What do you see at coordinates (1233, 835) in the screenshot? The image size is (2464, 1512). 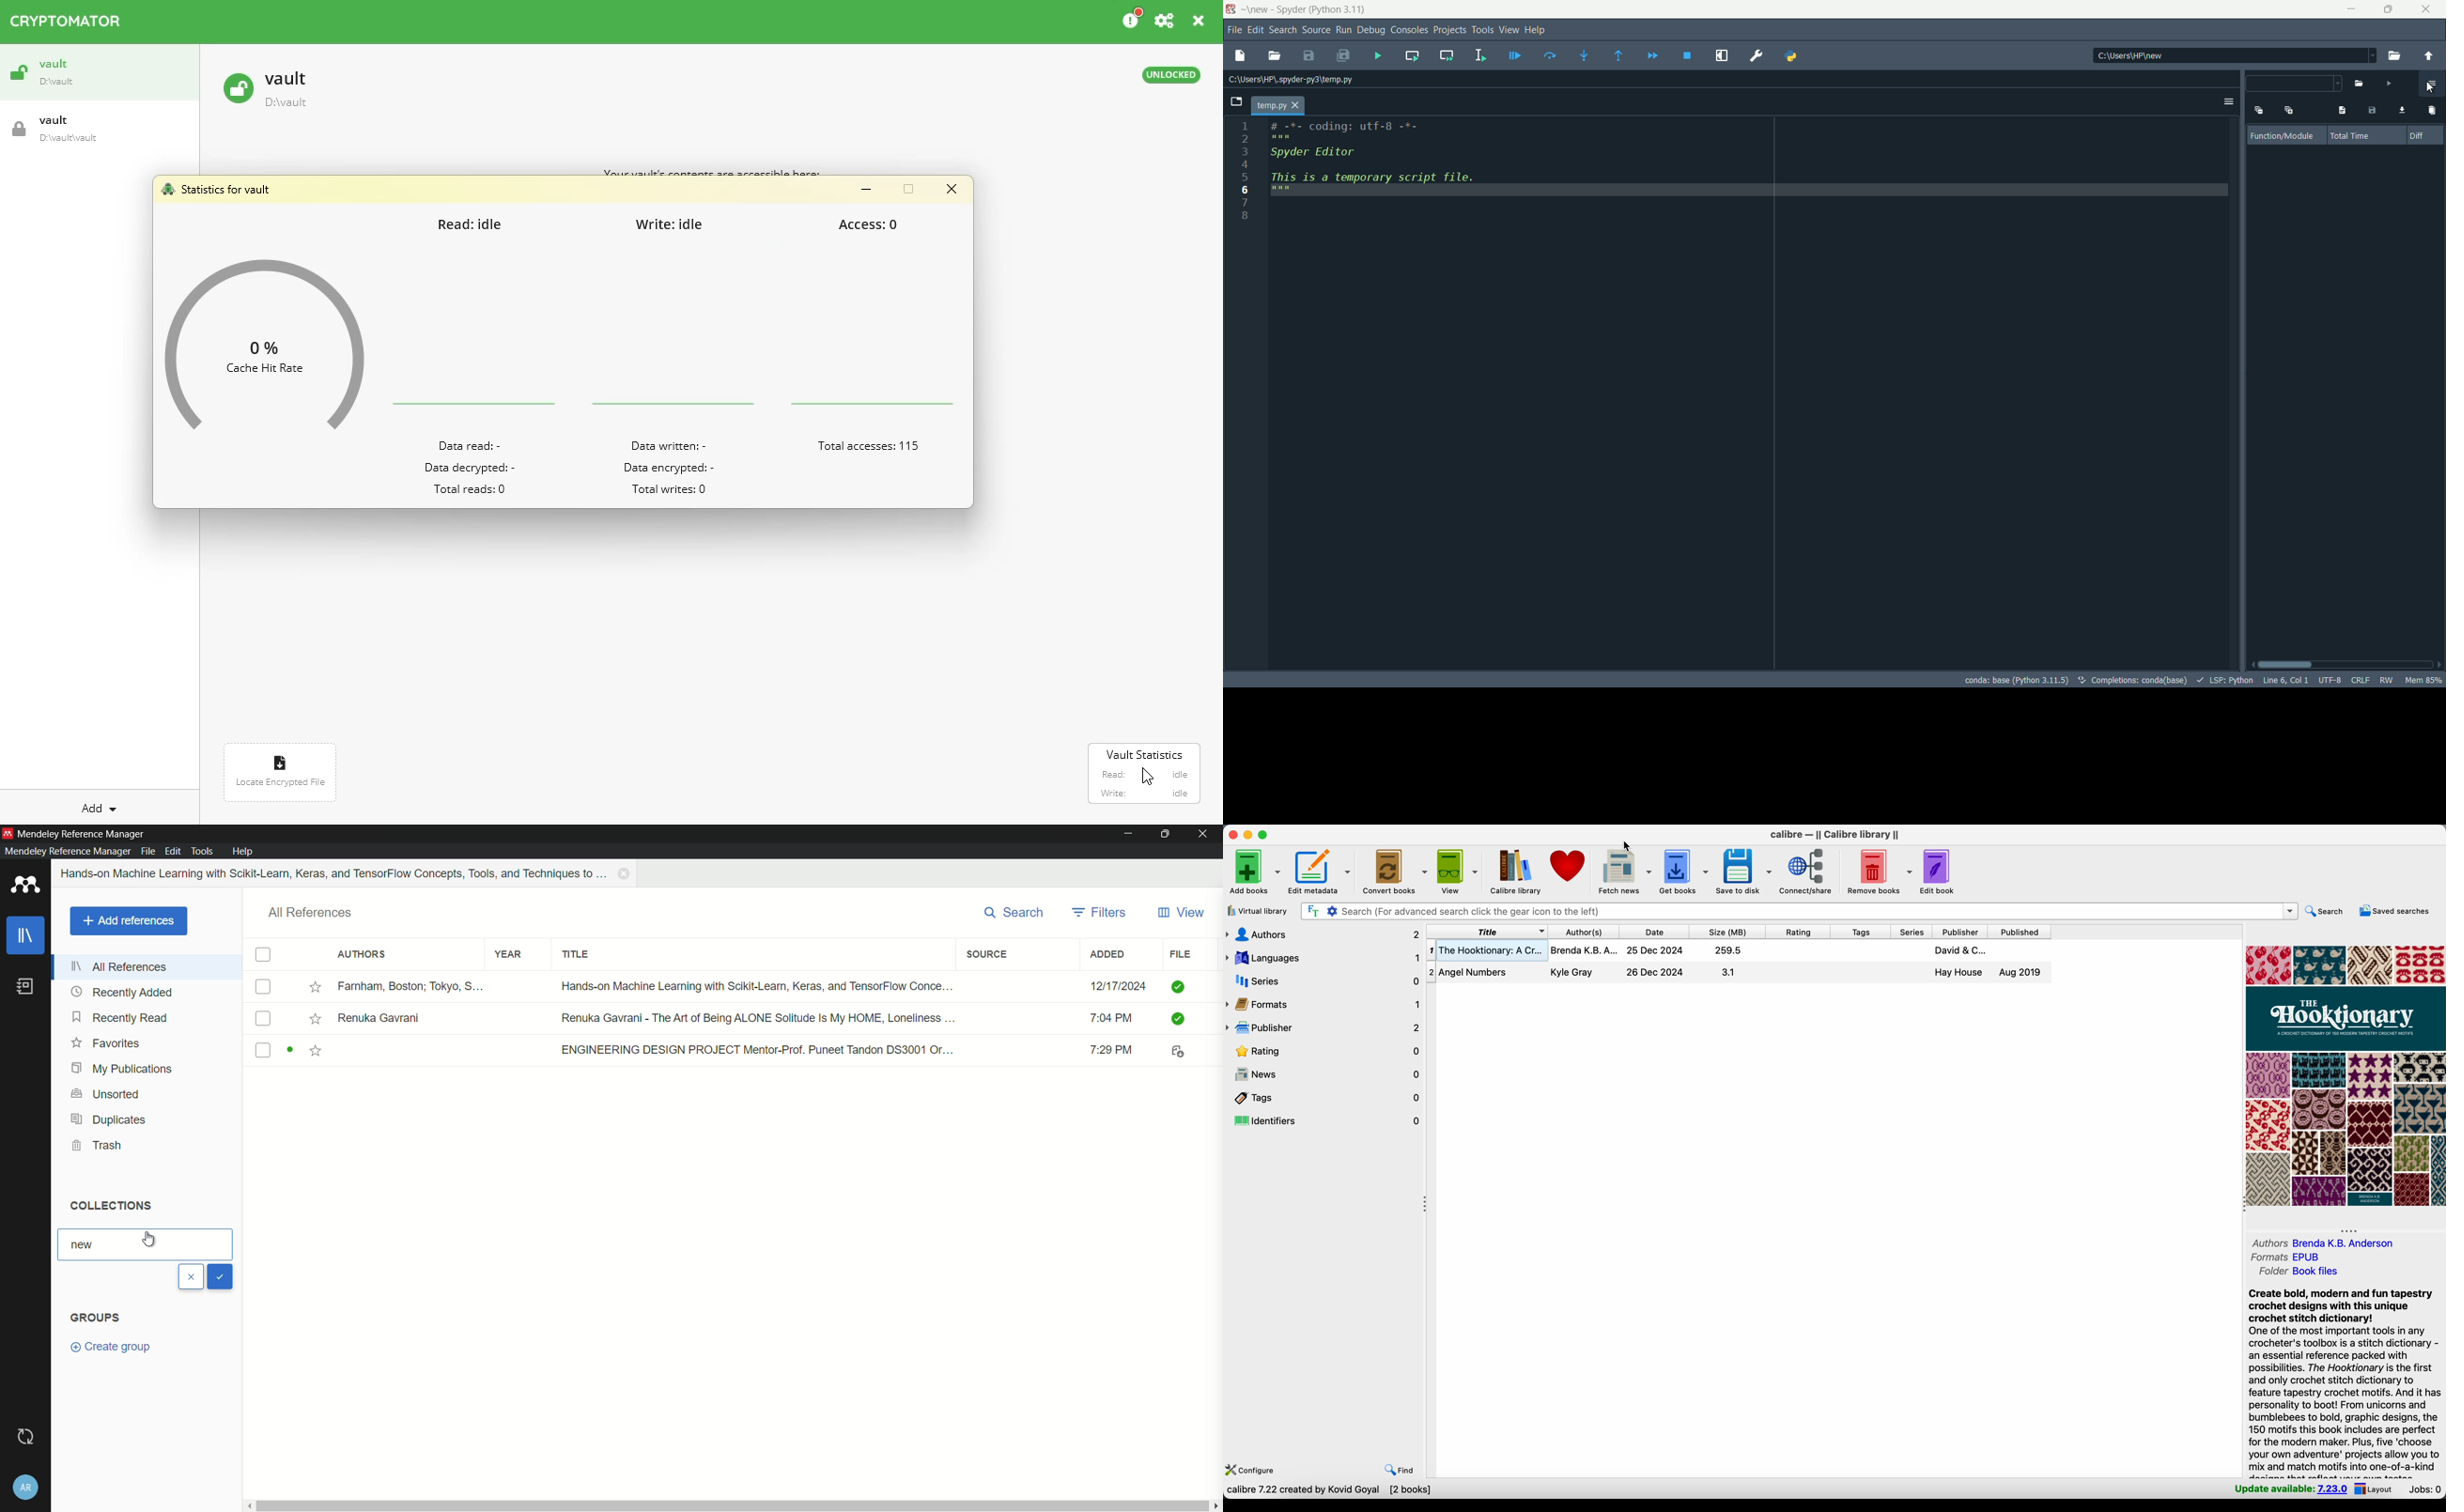 I see `close` at bounding box center [1233, 835].